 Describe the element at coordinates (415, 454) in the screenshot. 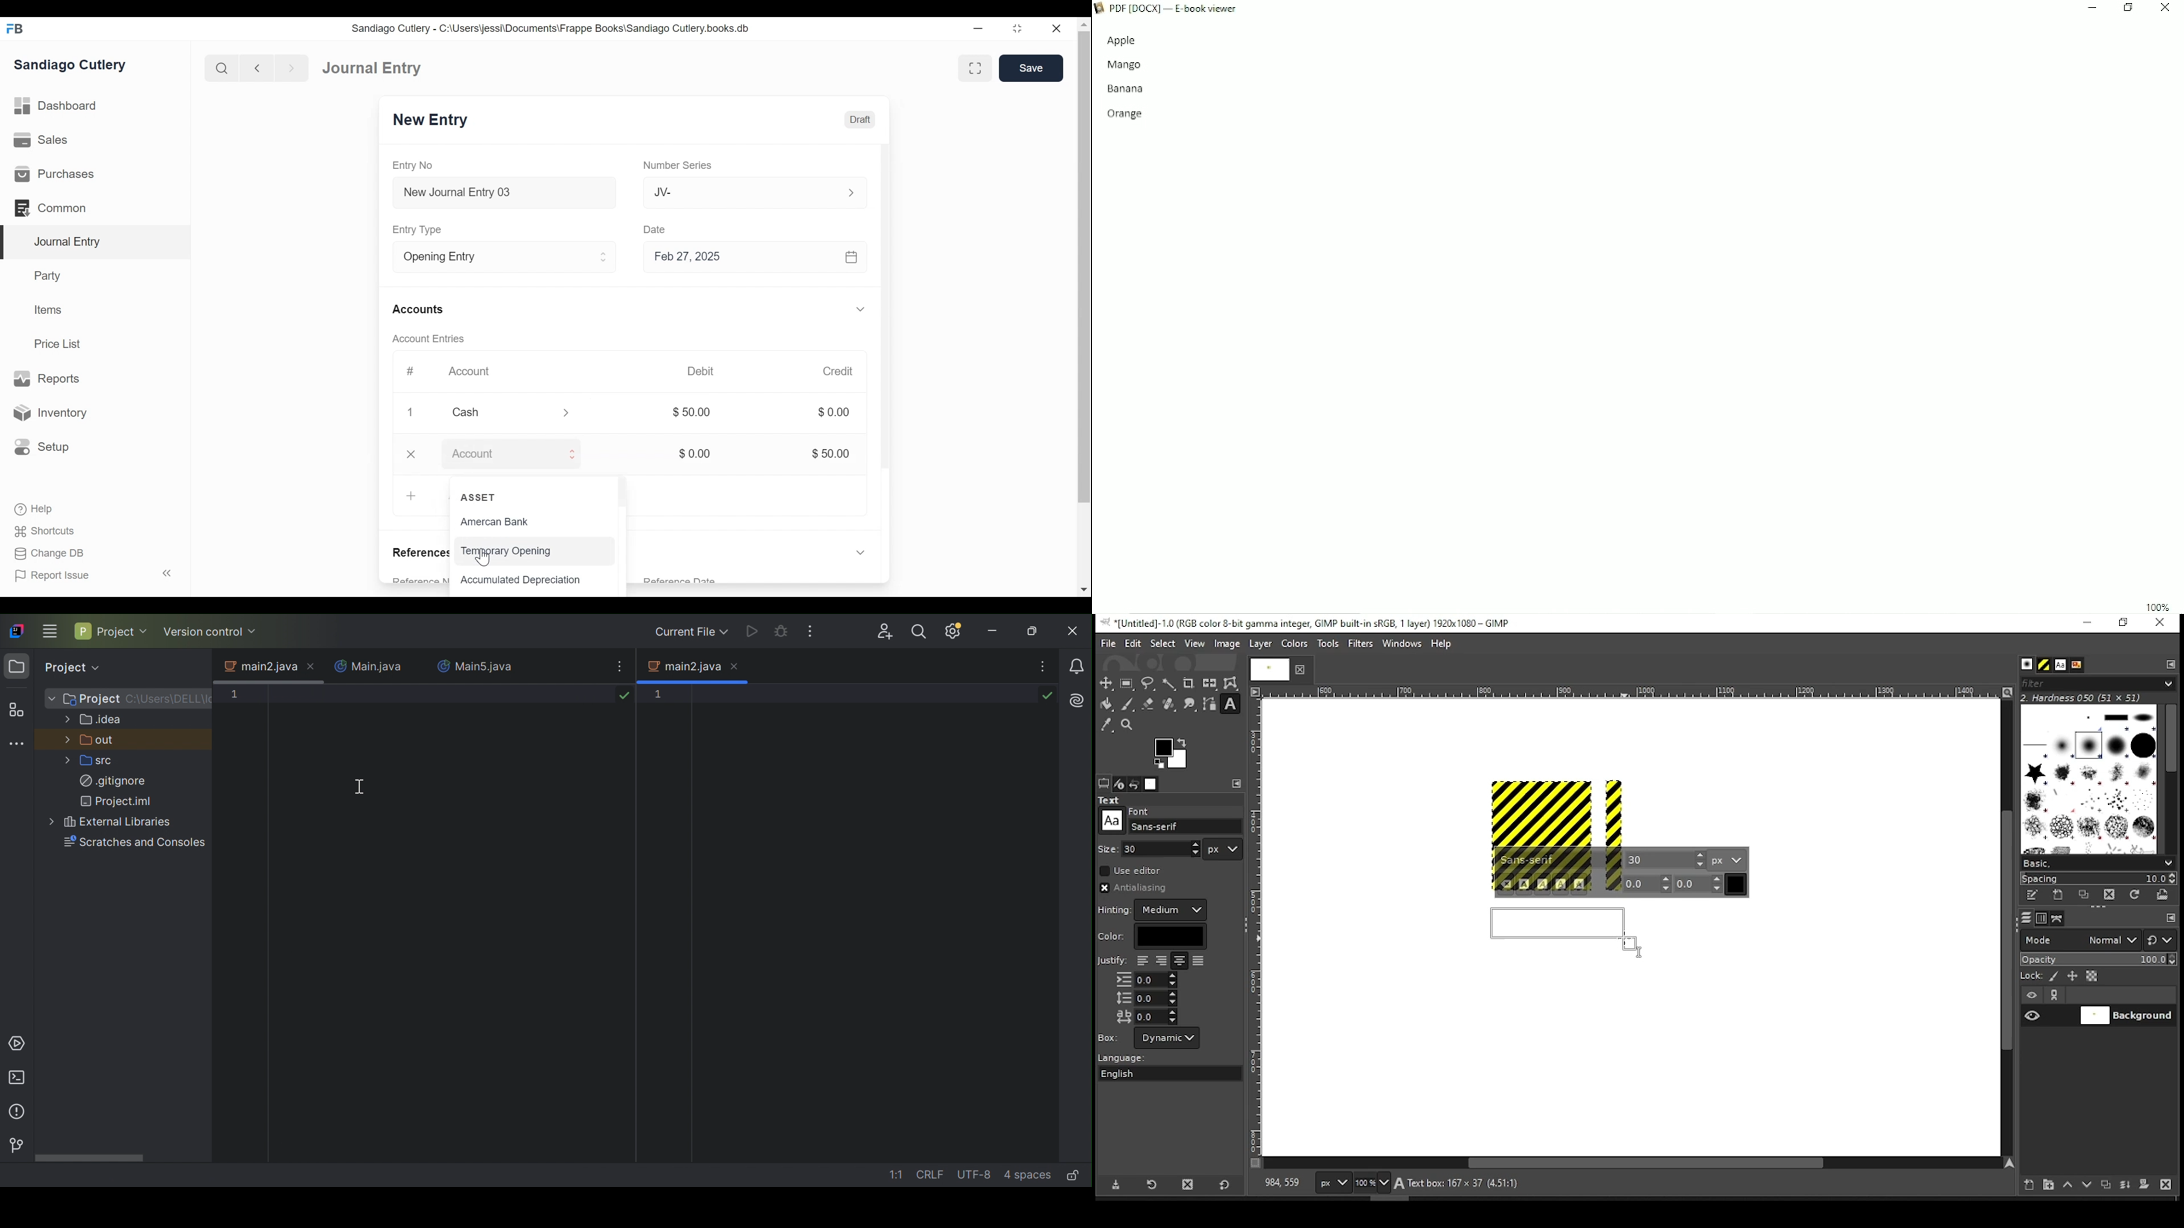

I see `Close` at that location.